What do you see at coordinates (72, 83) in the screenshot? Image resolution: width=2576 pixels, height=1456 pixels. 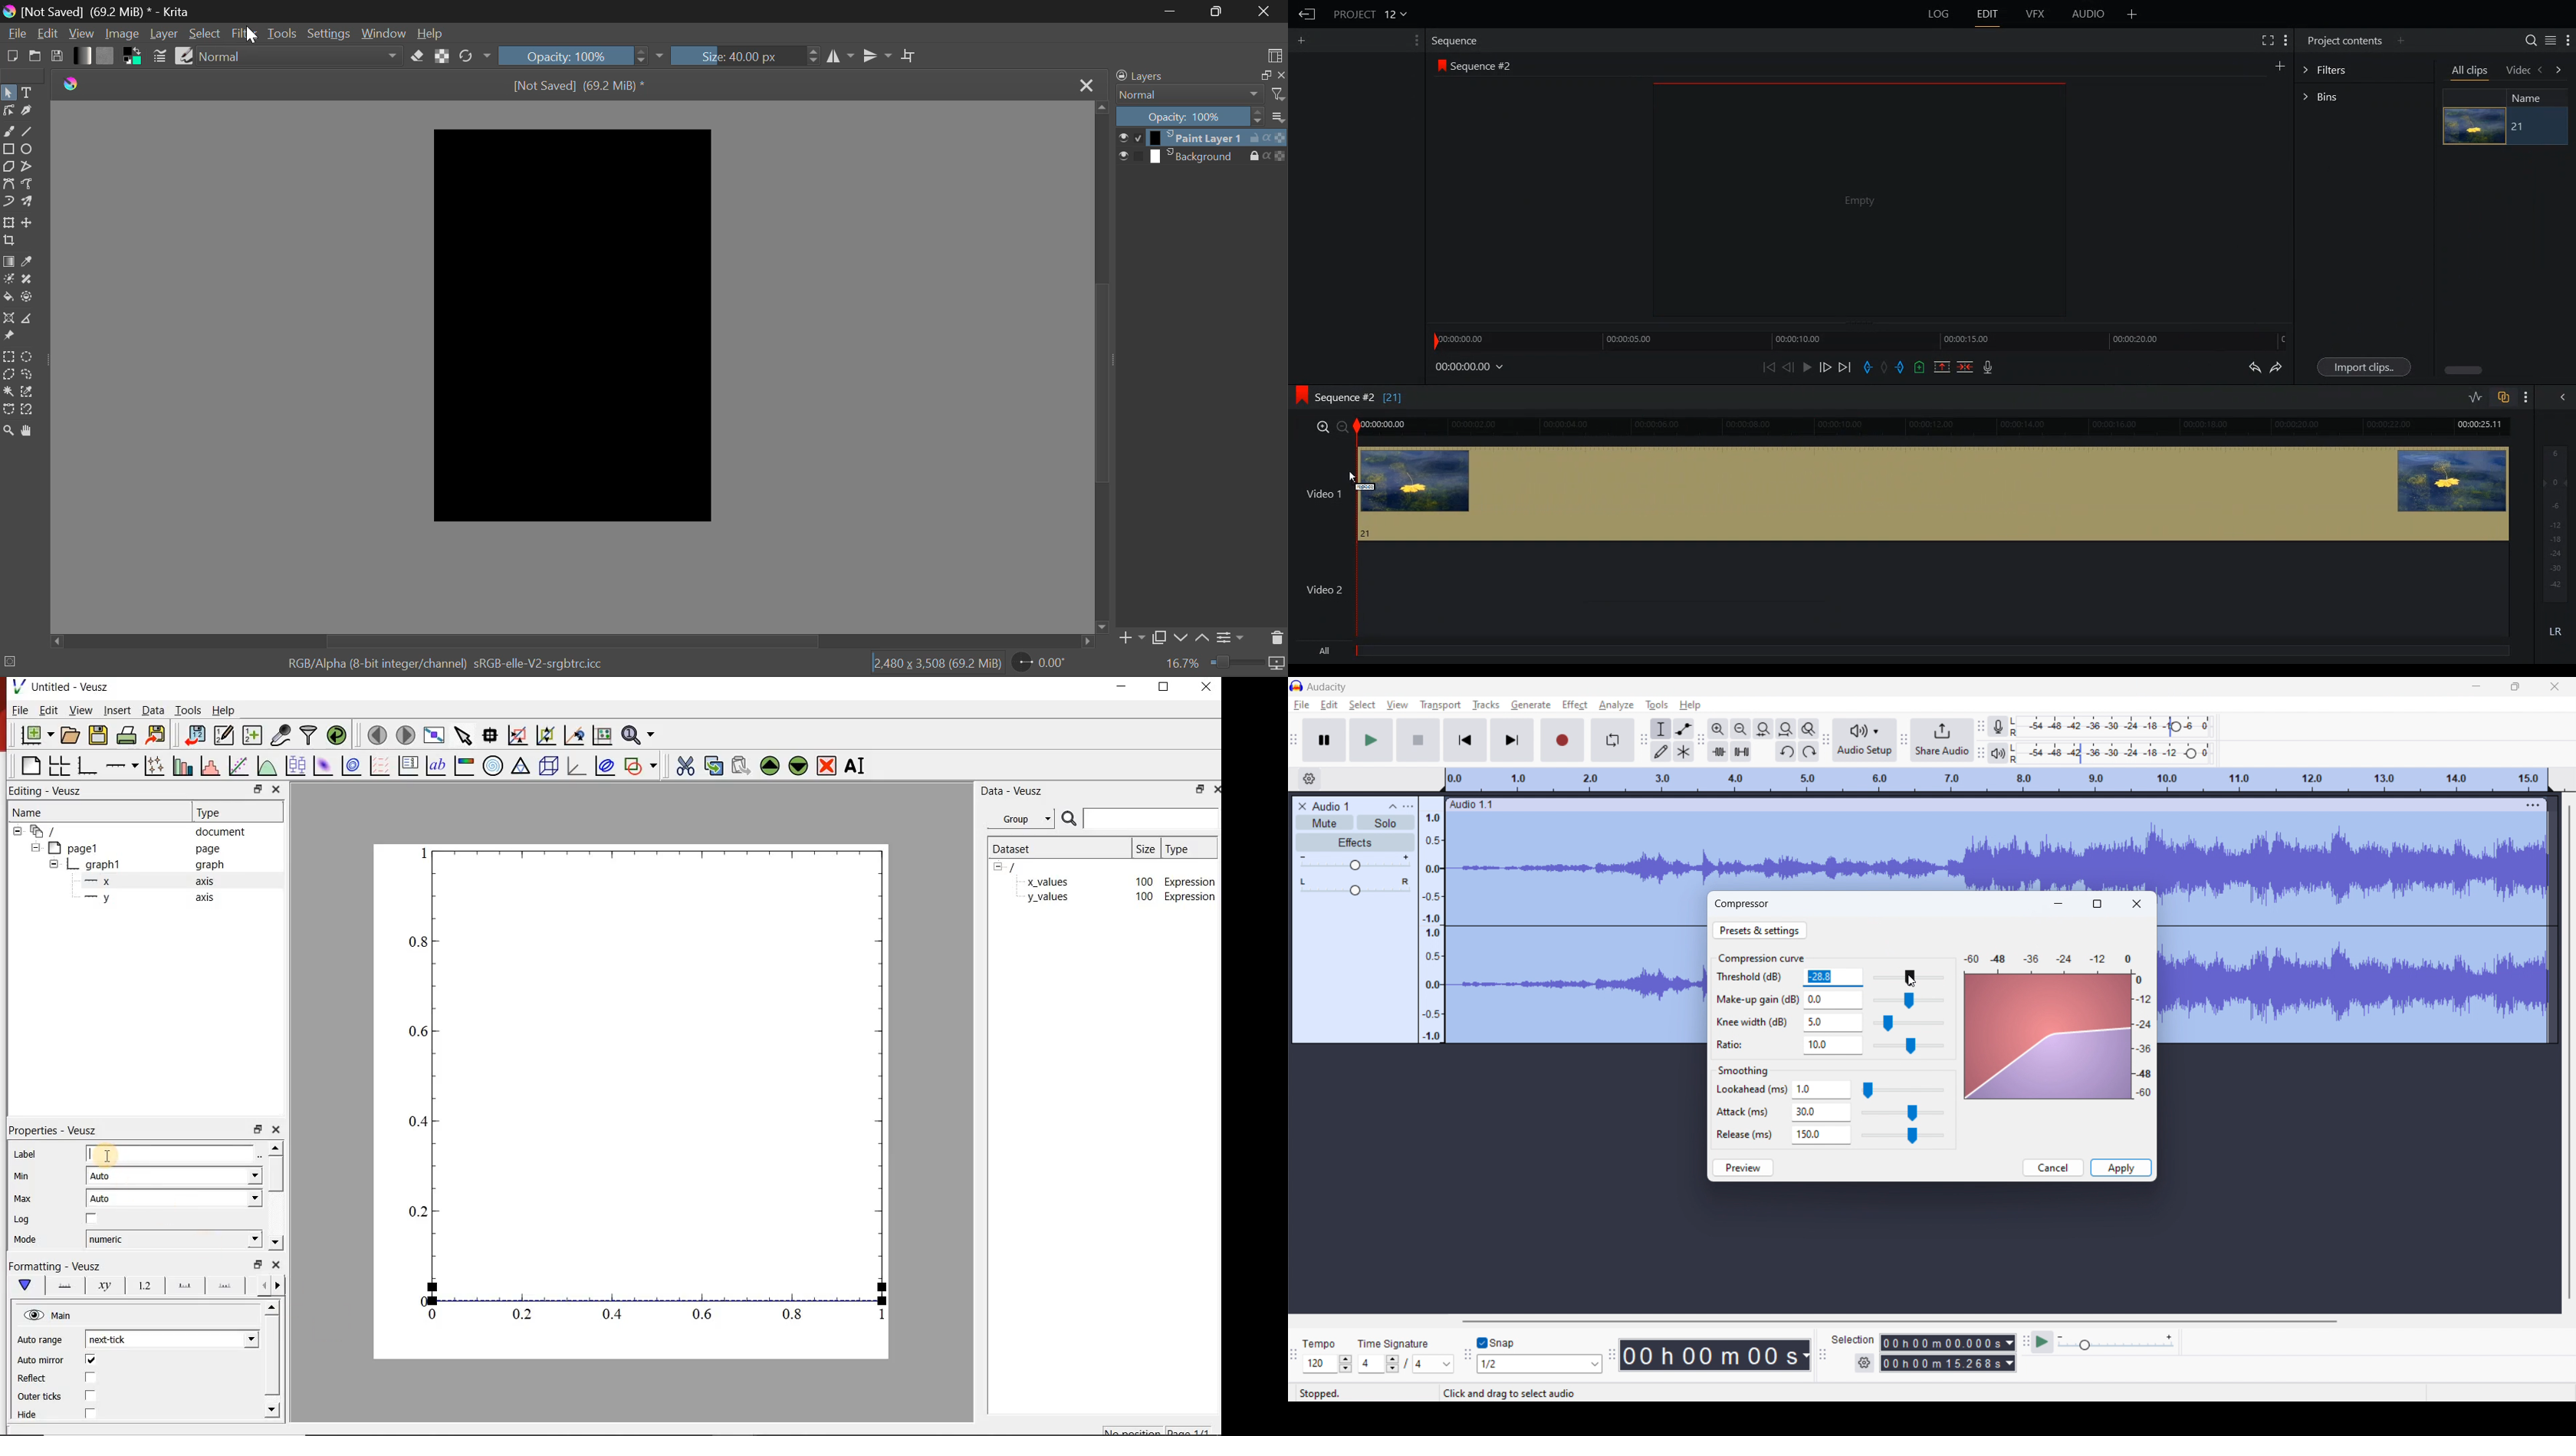 I see `Krita Logo` at bounding box center [72, 83].